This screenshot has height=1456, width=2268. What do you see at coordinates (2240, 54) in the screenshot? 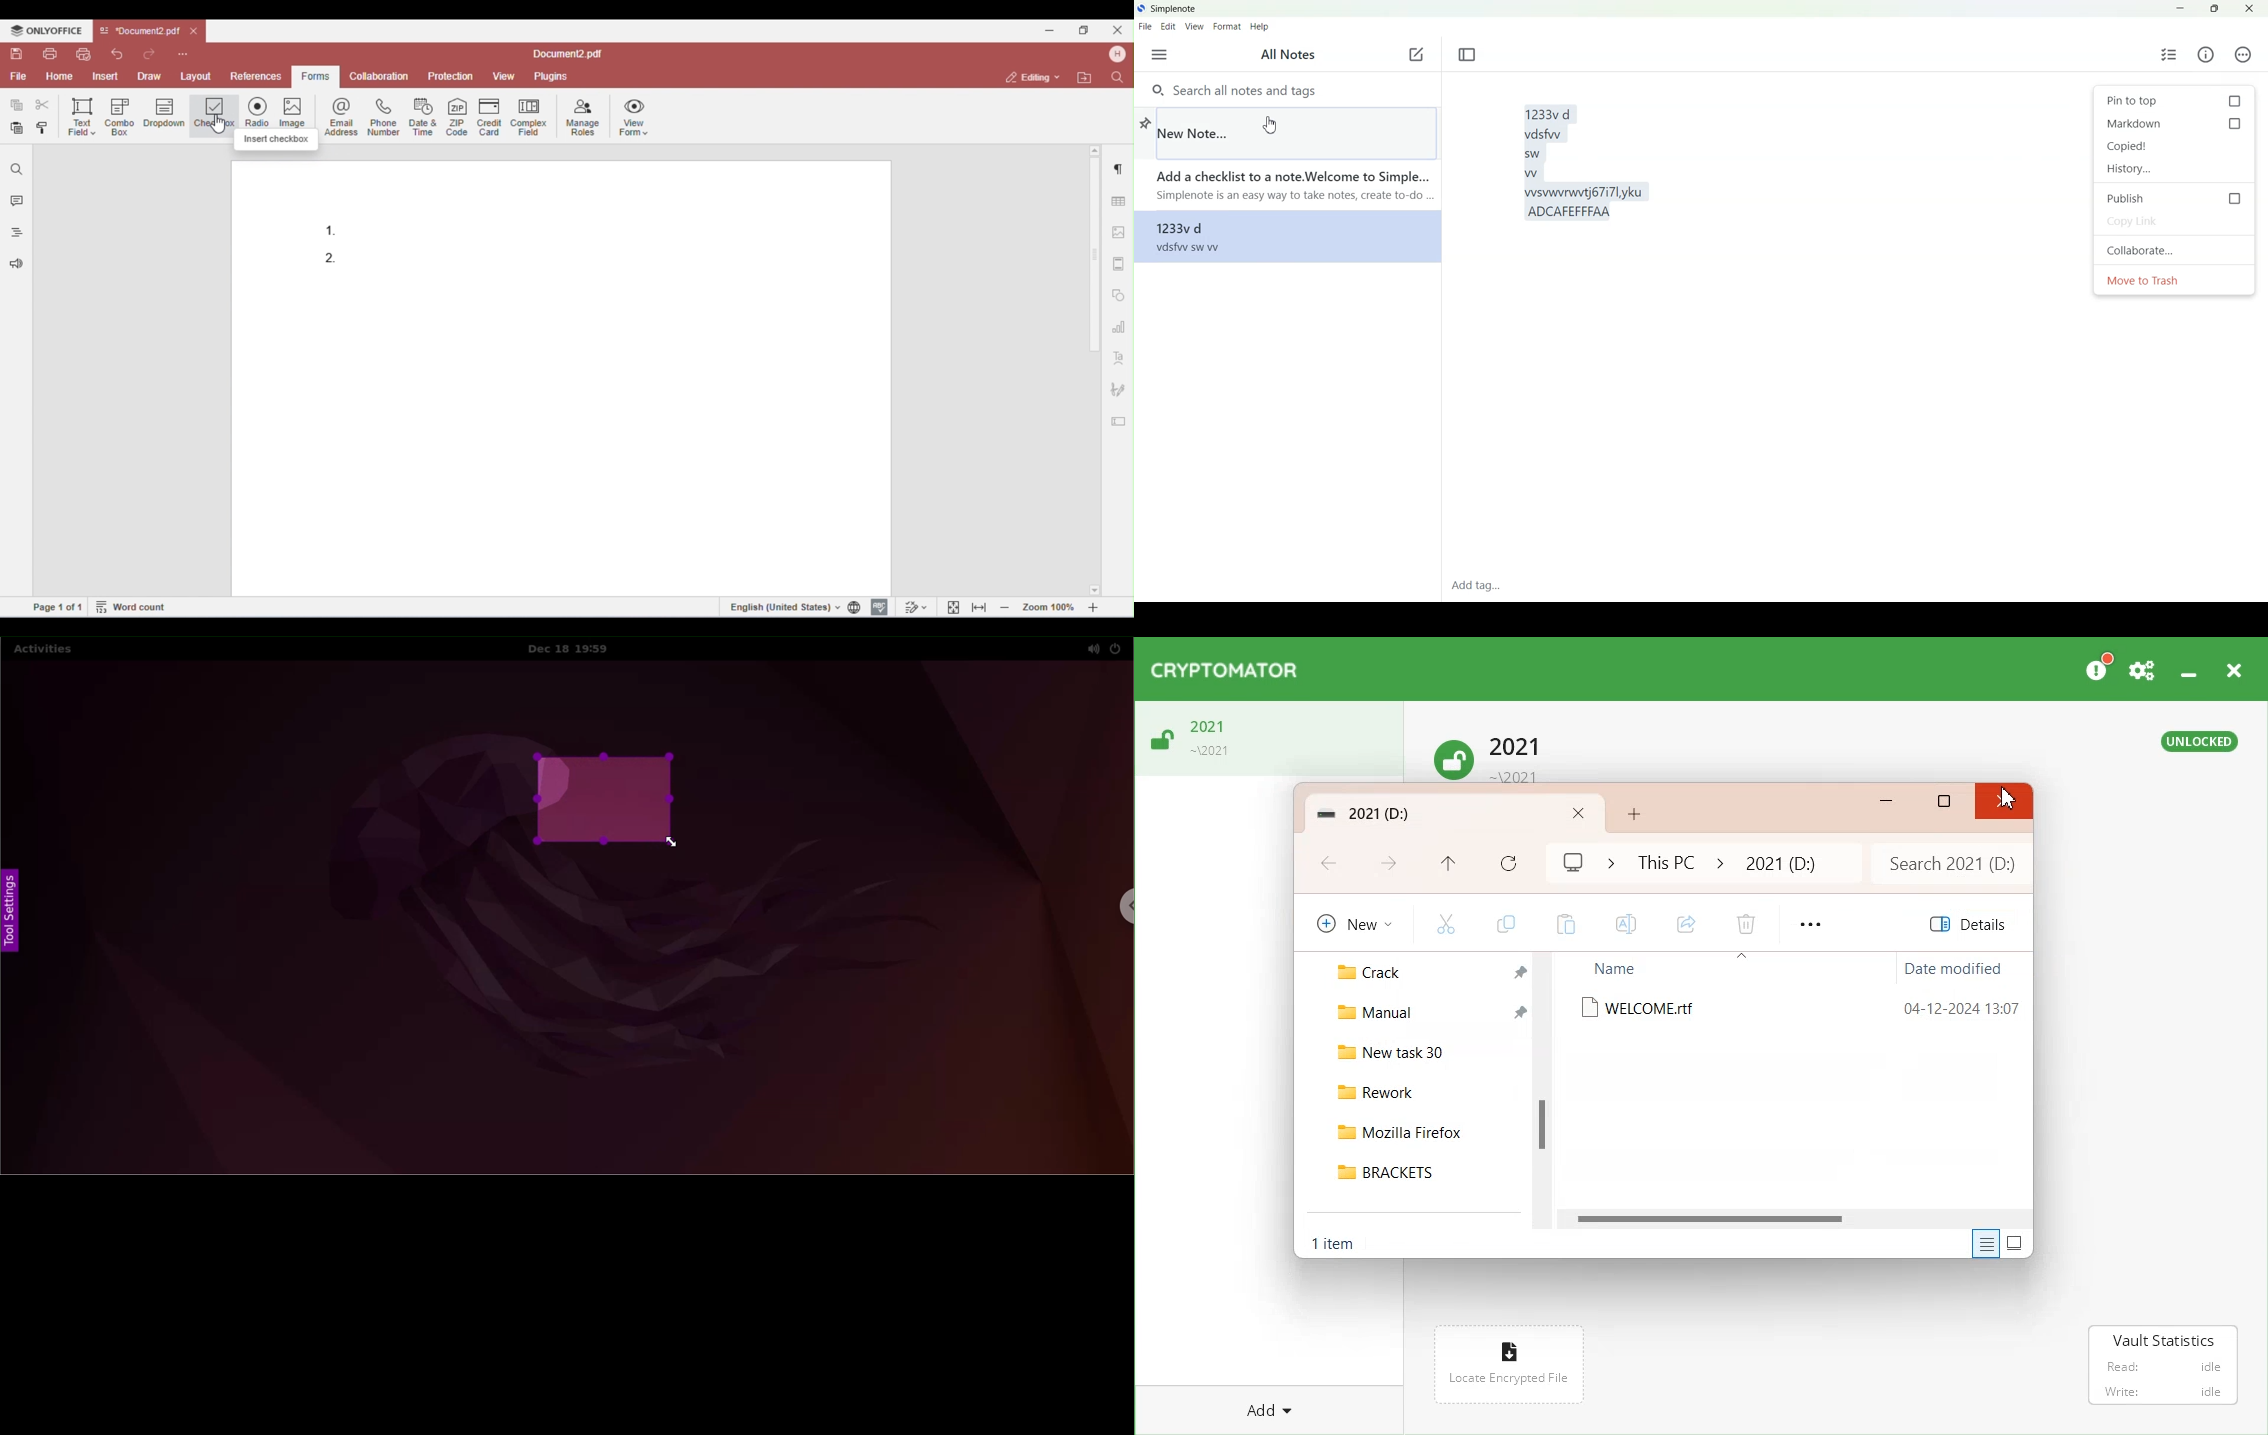
I see `Actions` at bounding box center [2240, 54].